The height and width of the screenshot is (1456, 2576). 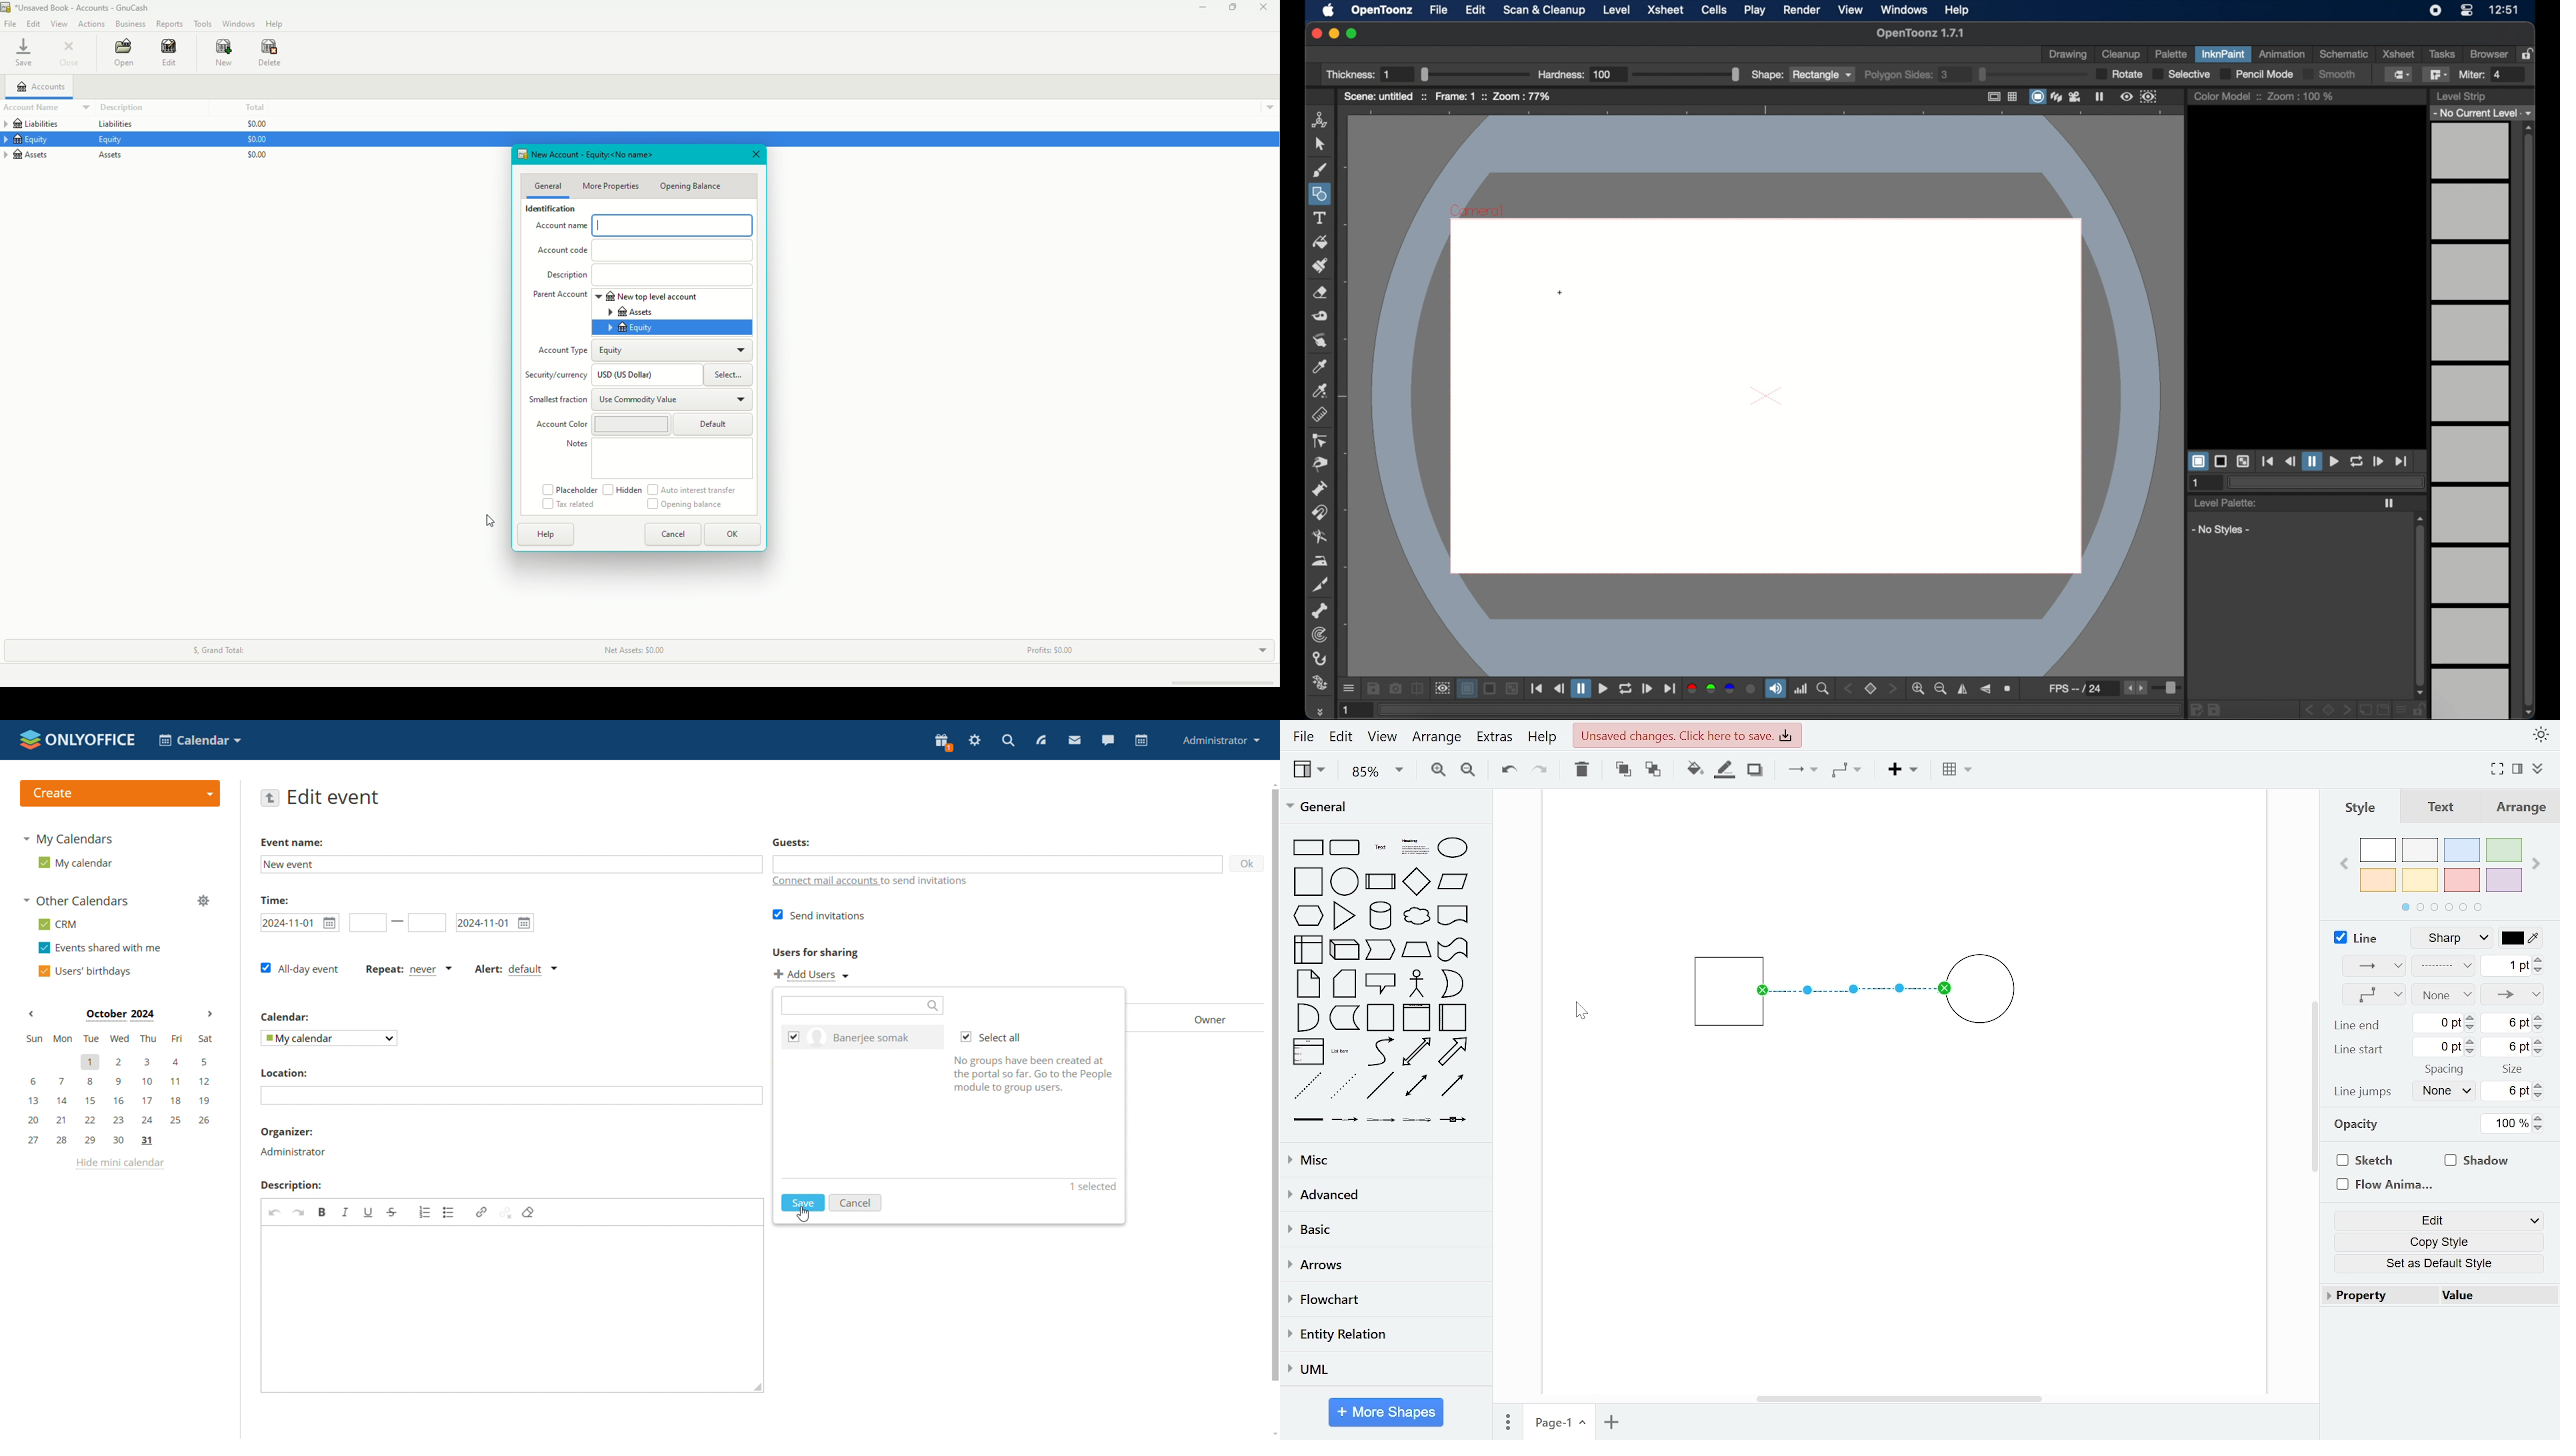 I want to click on zoom in, so click(x=1436, y=768).